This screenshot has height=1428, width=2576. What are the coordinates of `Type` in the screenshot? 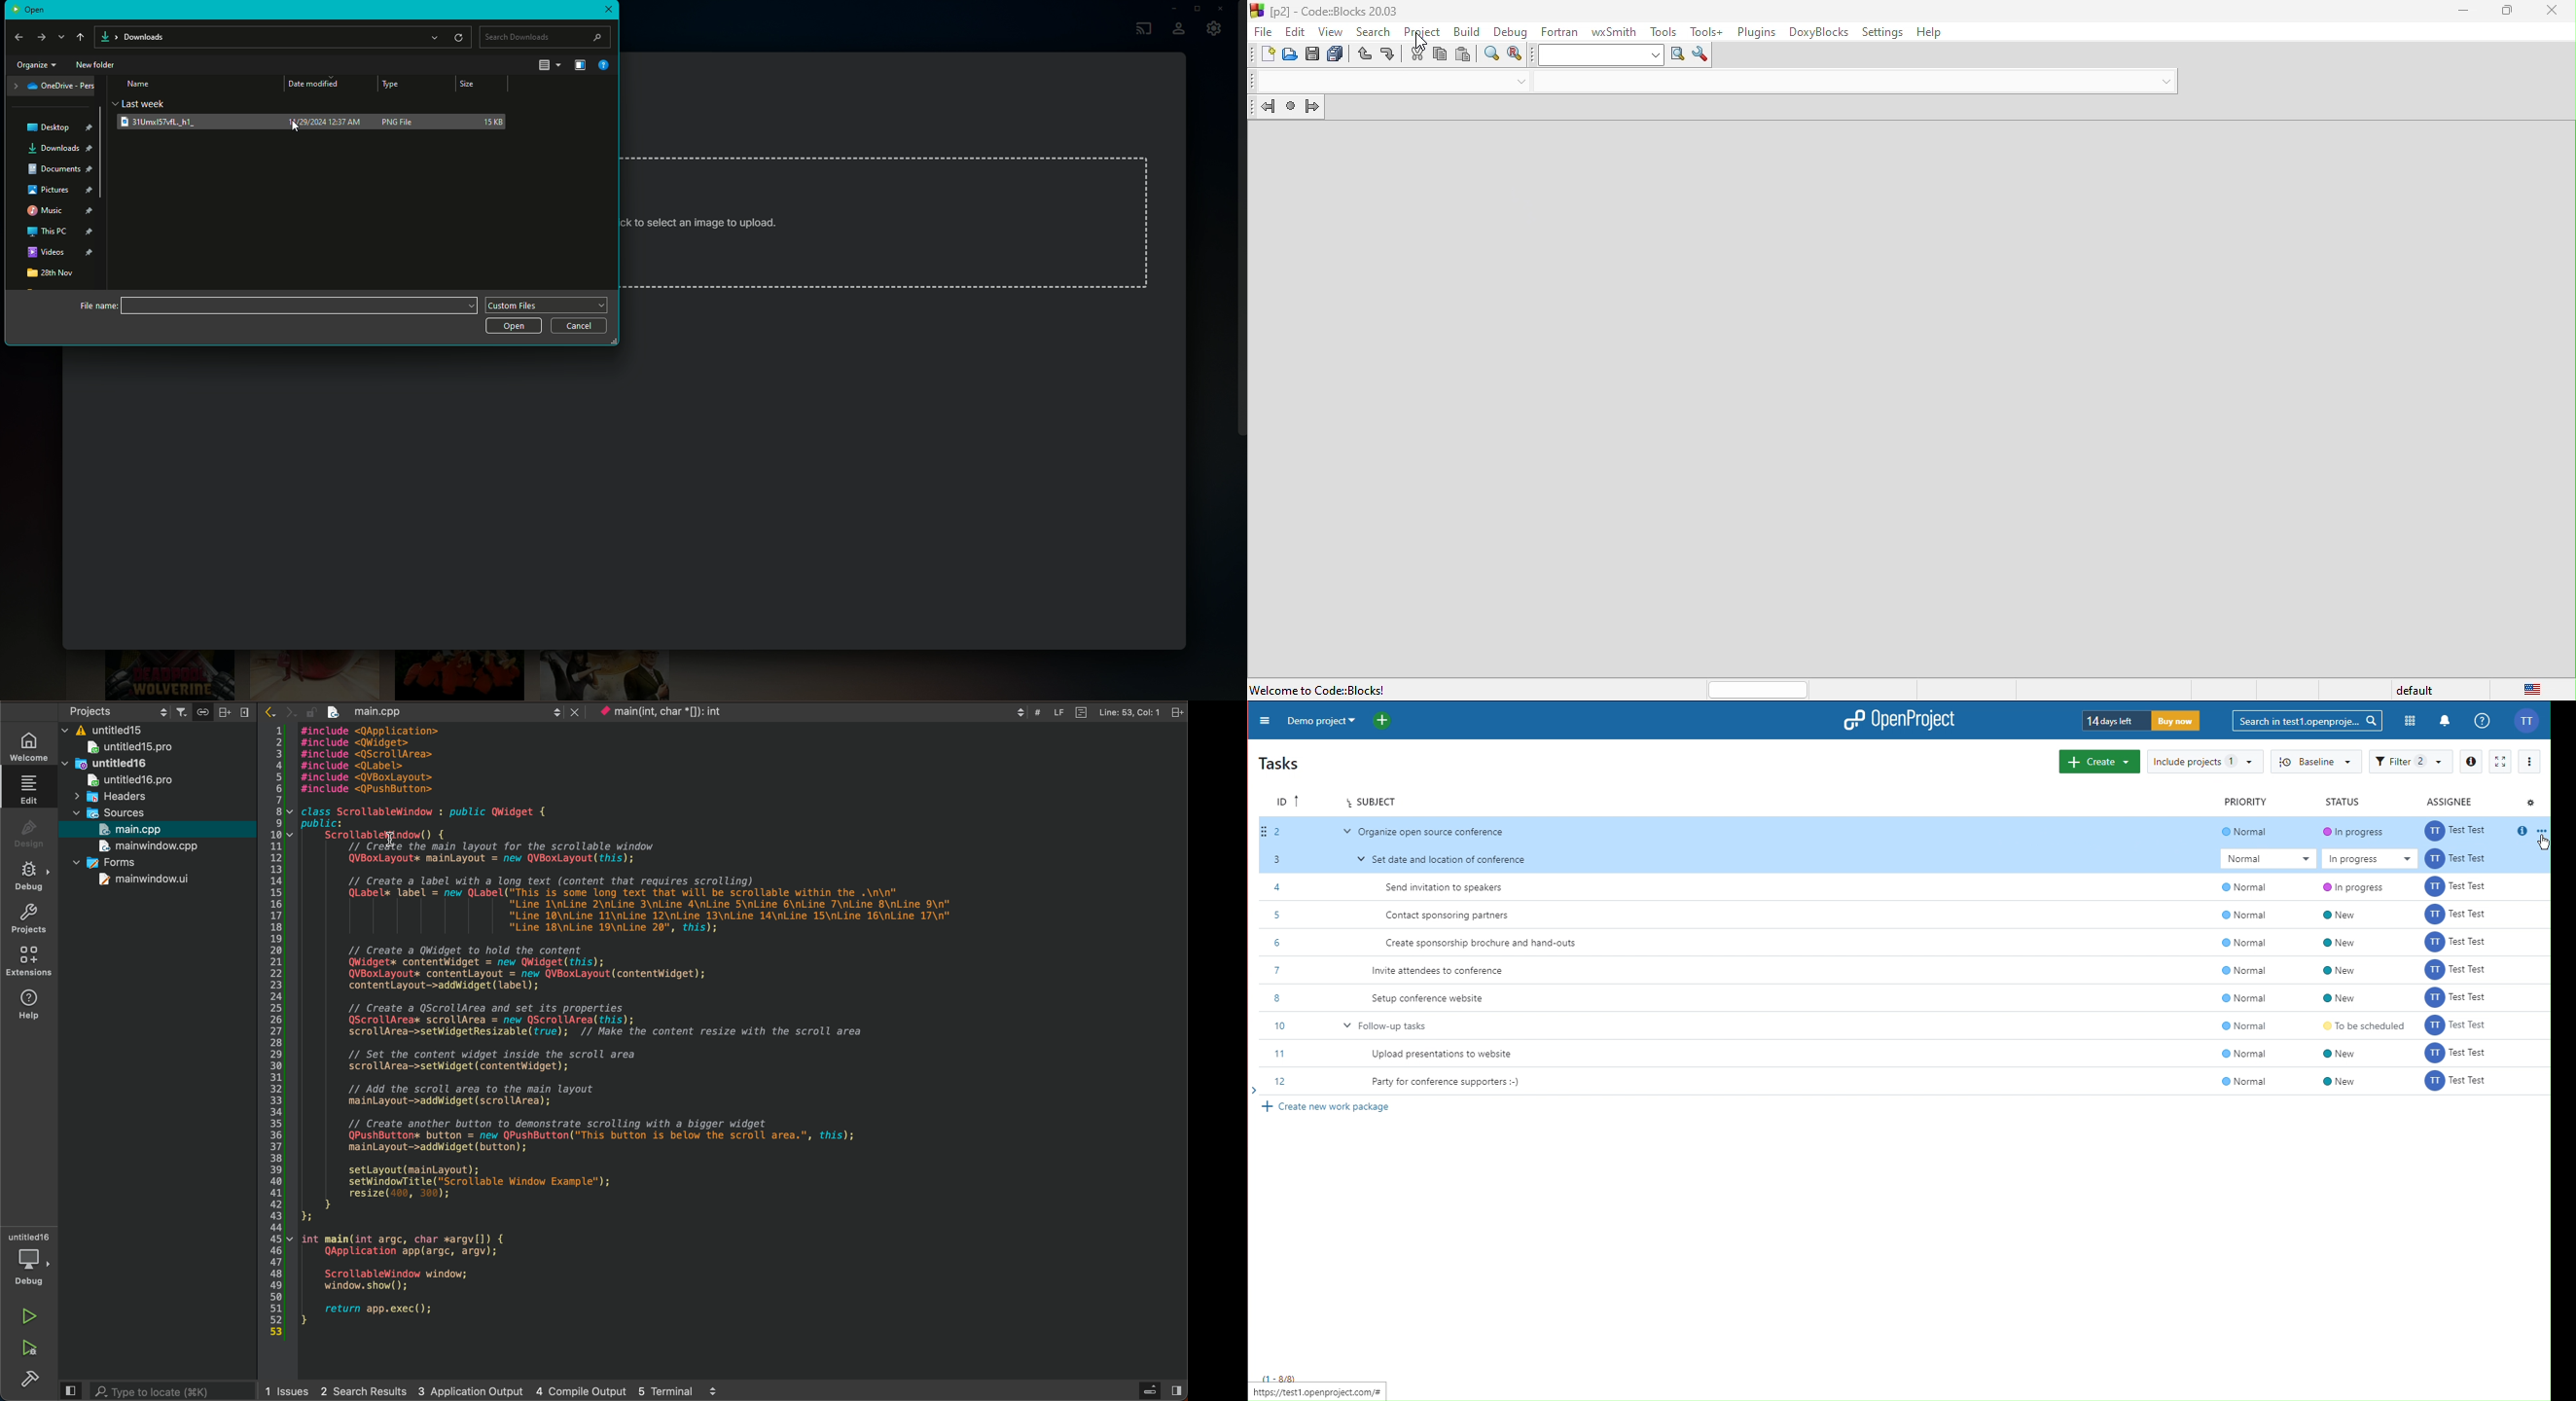 It's located at (390, 85).